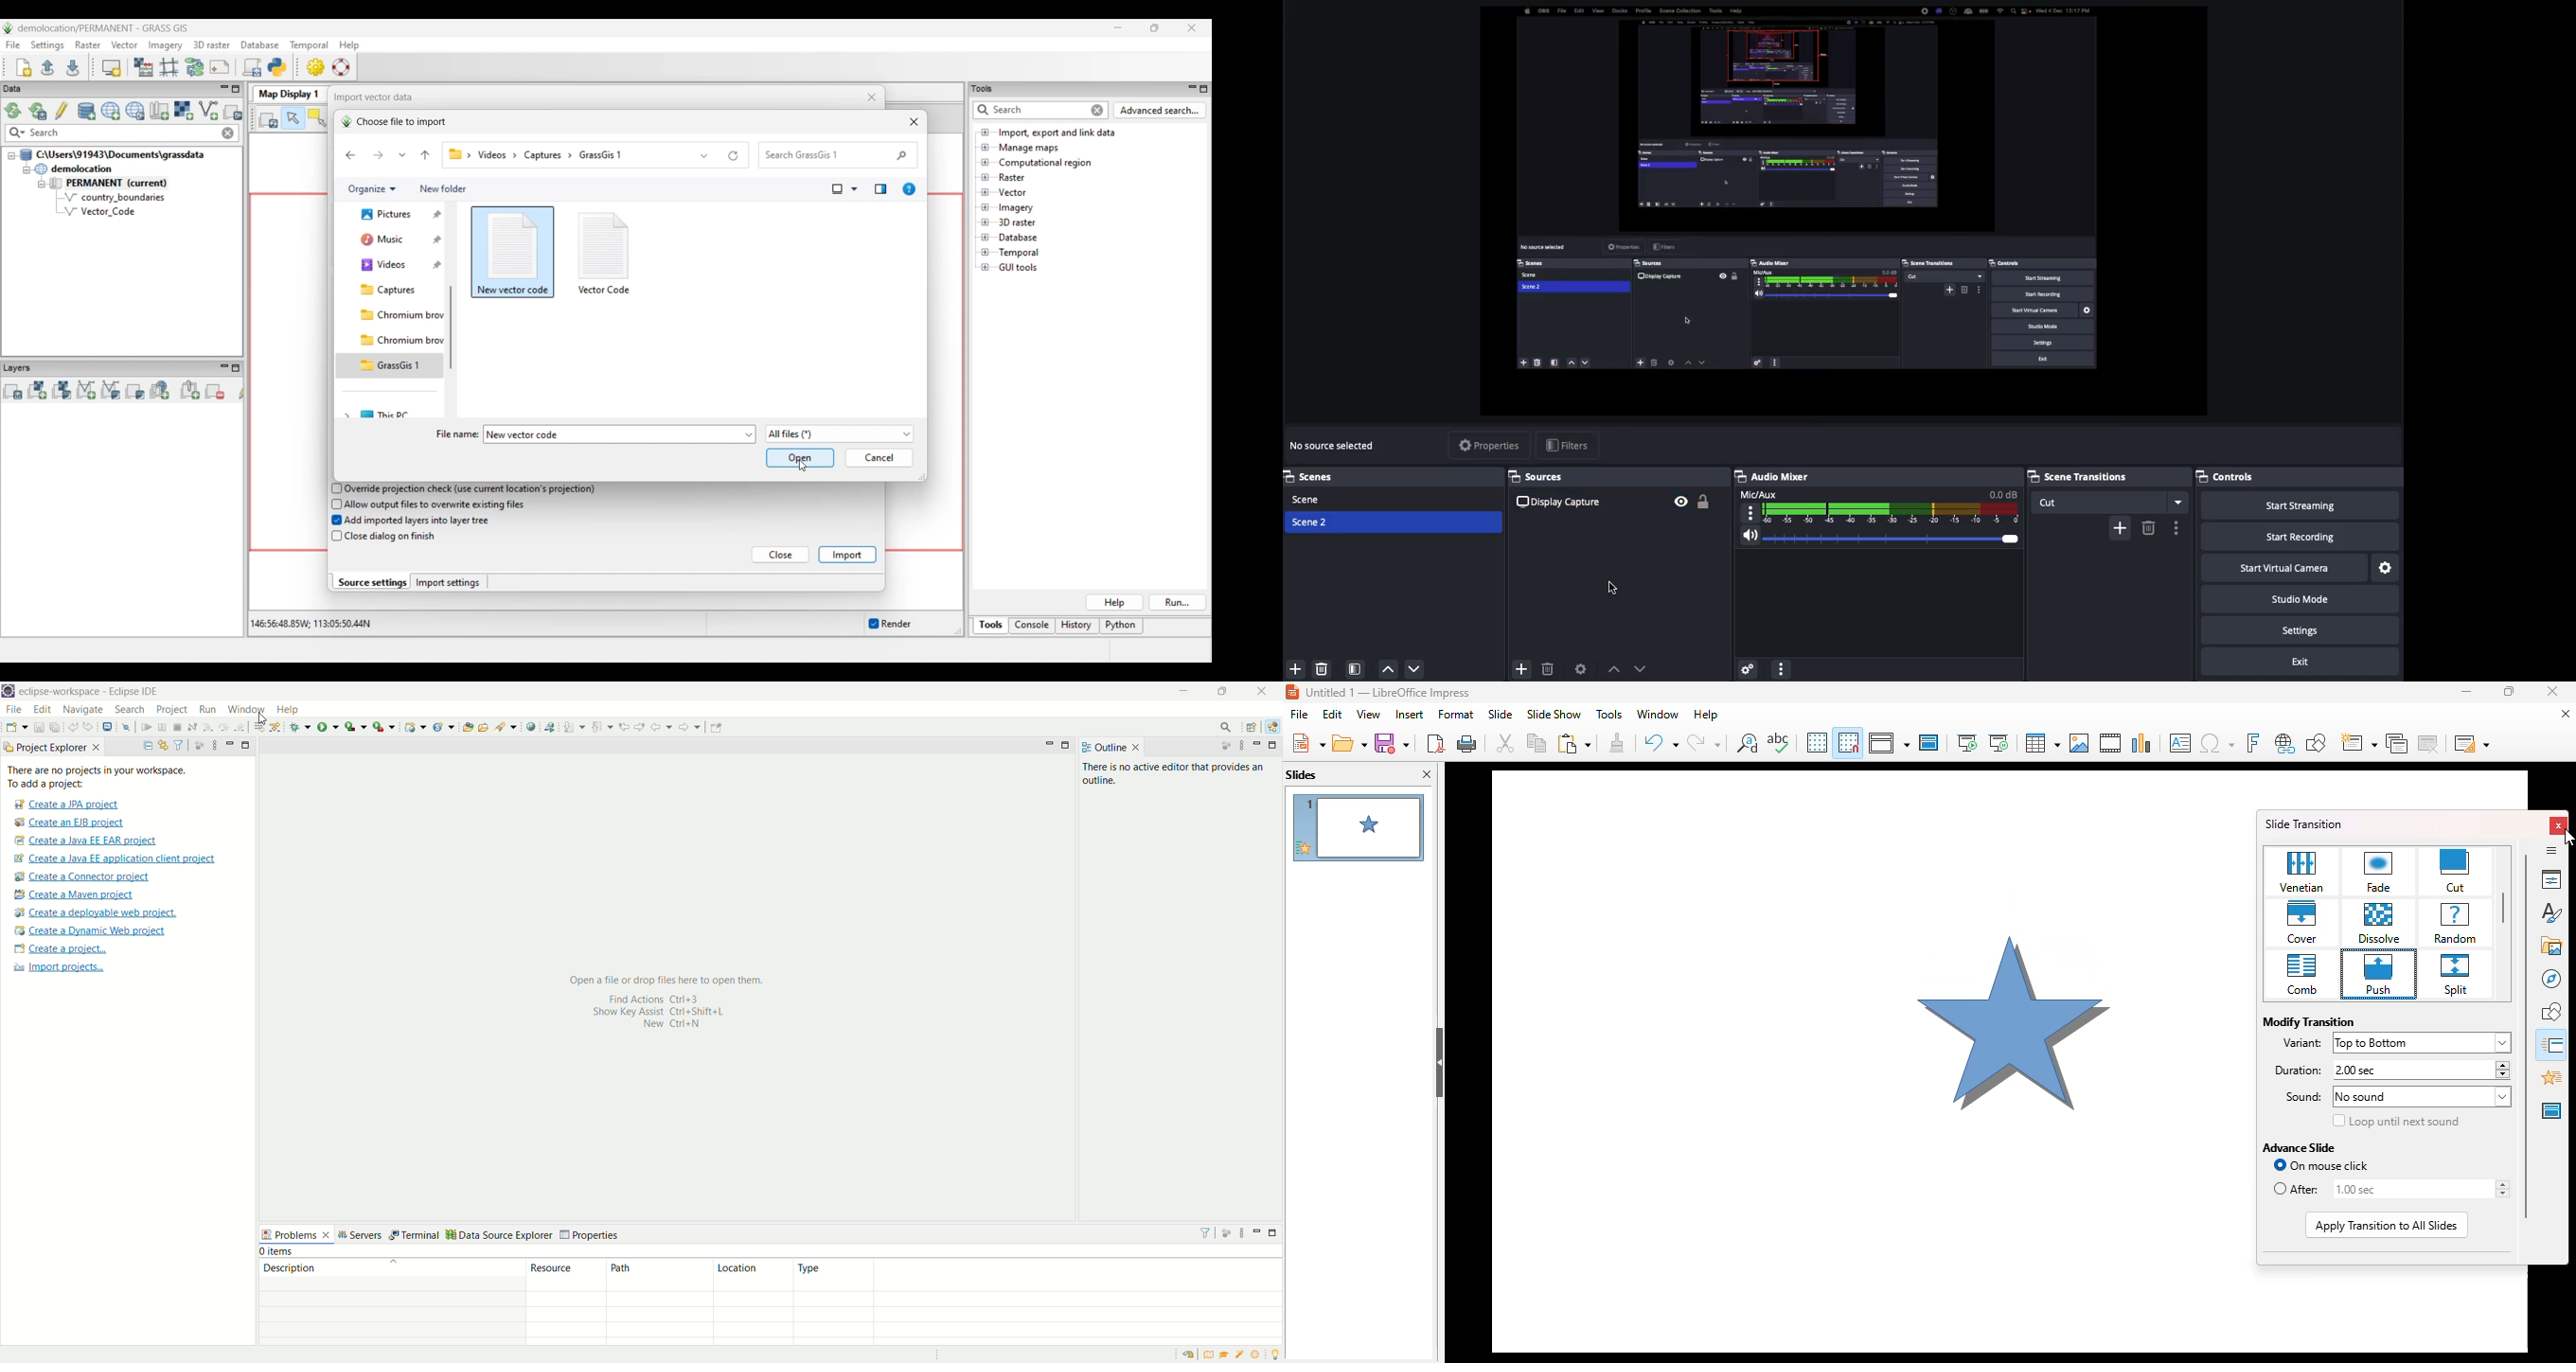 The height and width of the screenshot is (1372, 2576). What do you see at coordinates (2551, 850) in the screenshot?
I see `sidebar settings` at bounding box center [2551, 850].